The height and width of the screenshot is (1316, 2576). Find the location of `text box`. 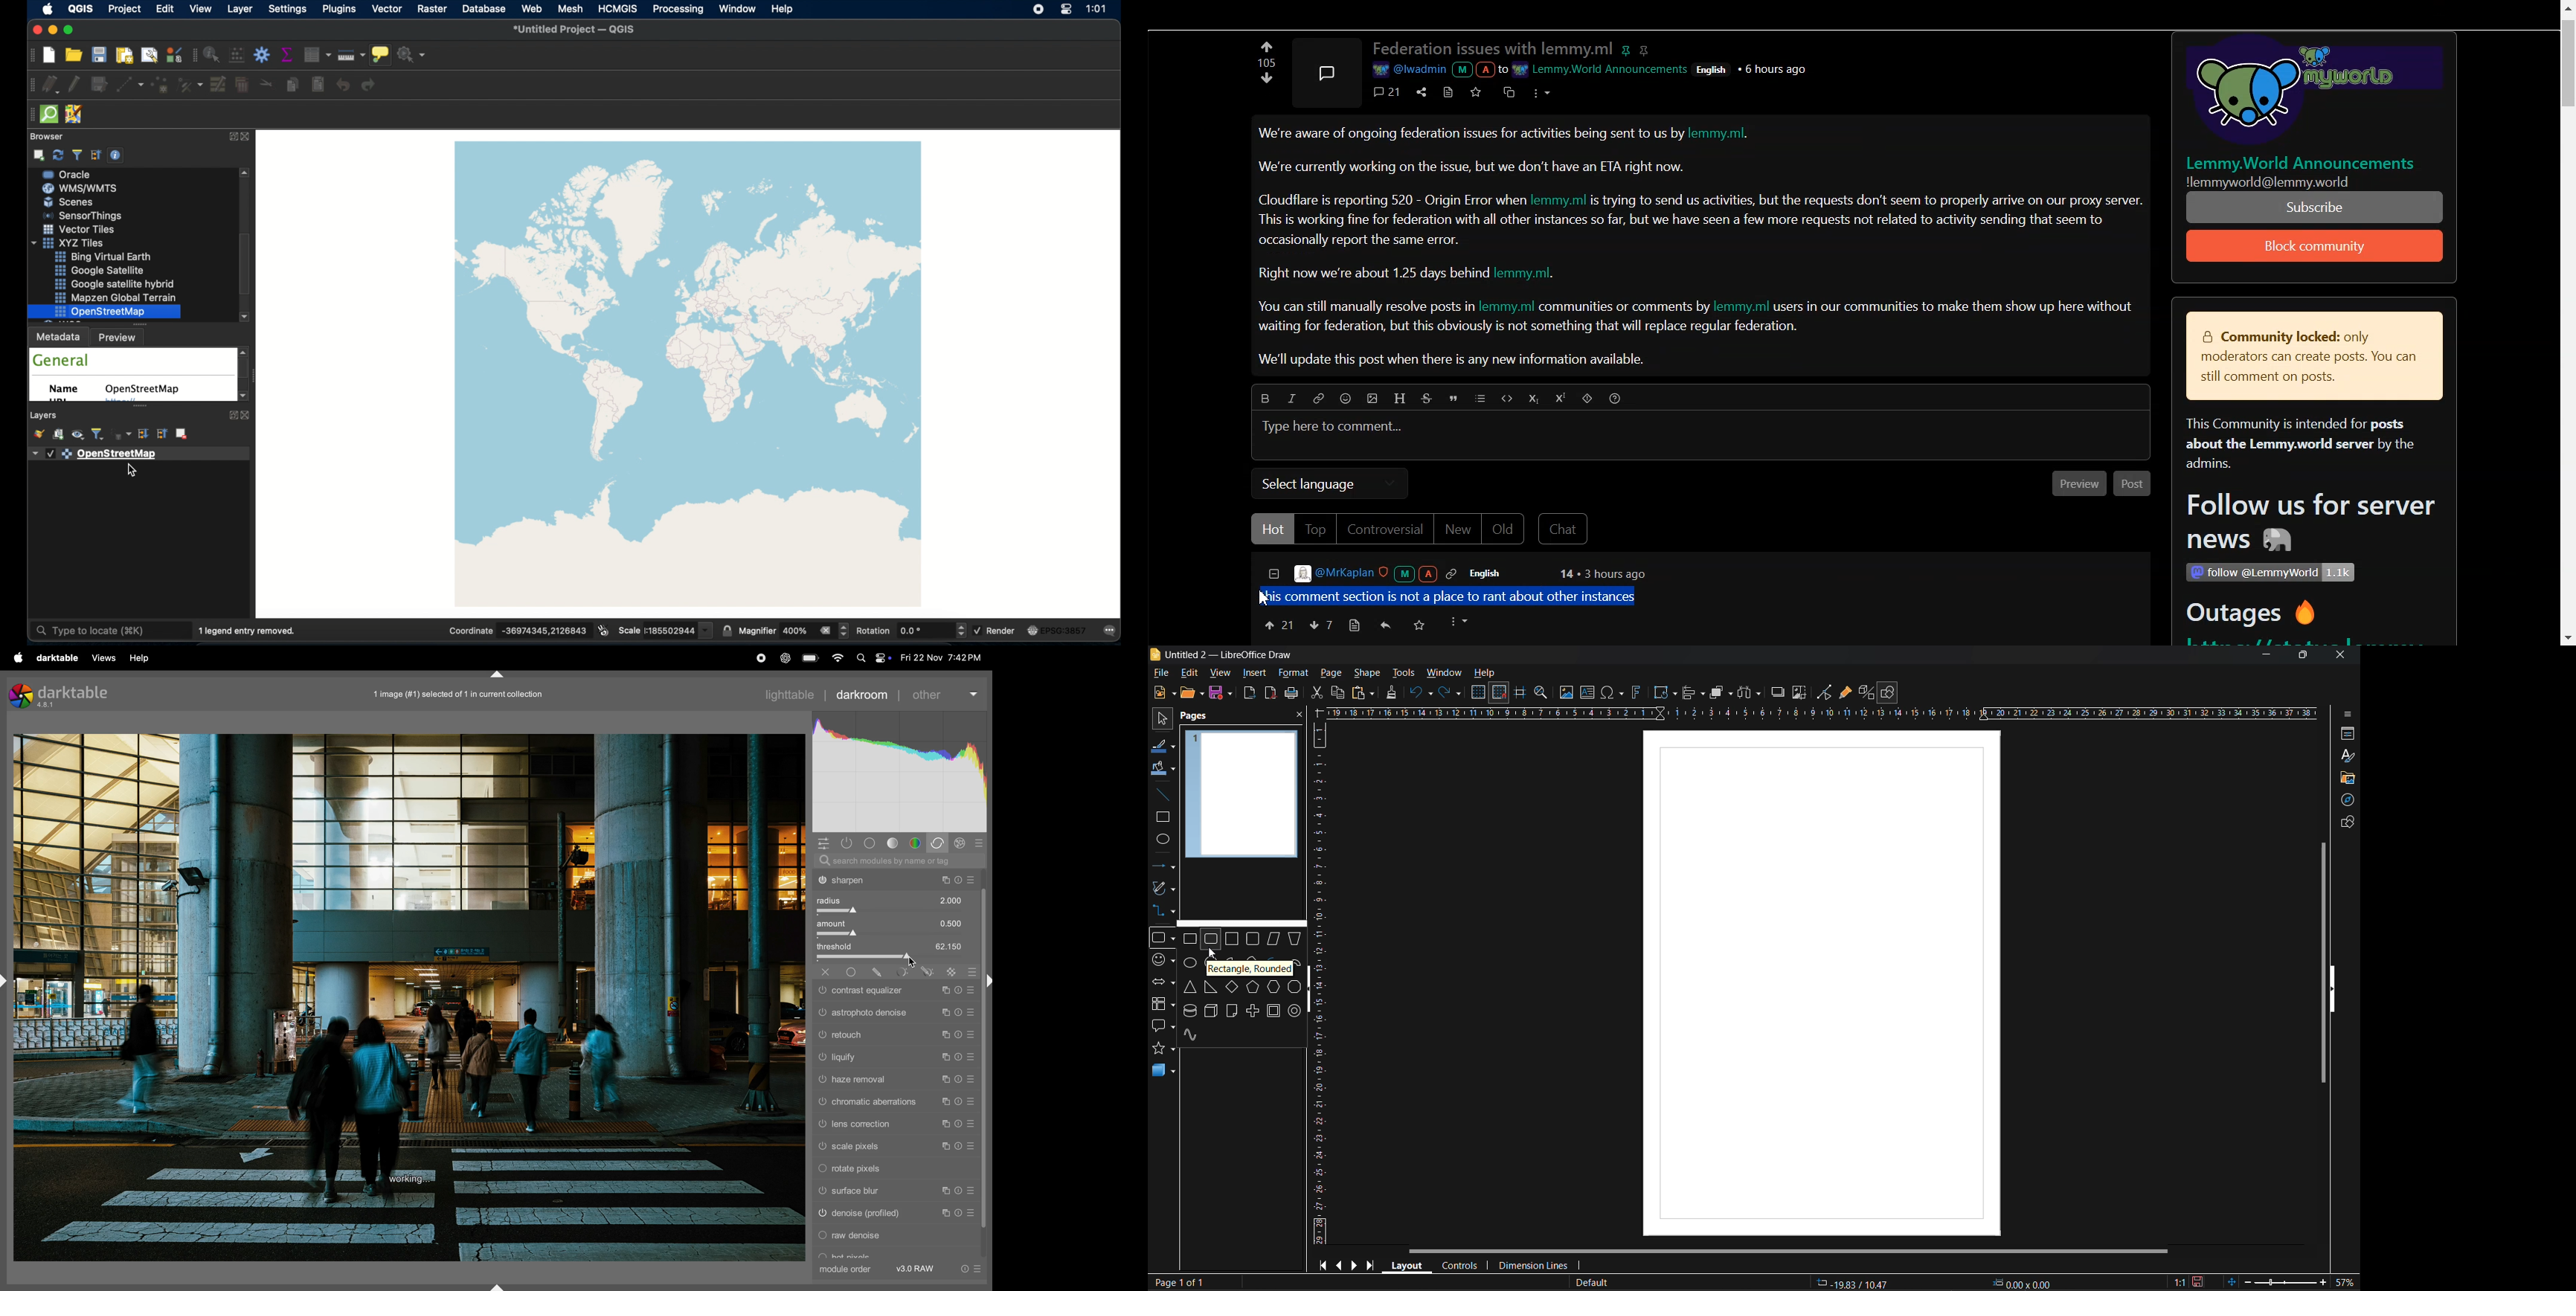

text box is located at coordinates (1590, 692).